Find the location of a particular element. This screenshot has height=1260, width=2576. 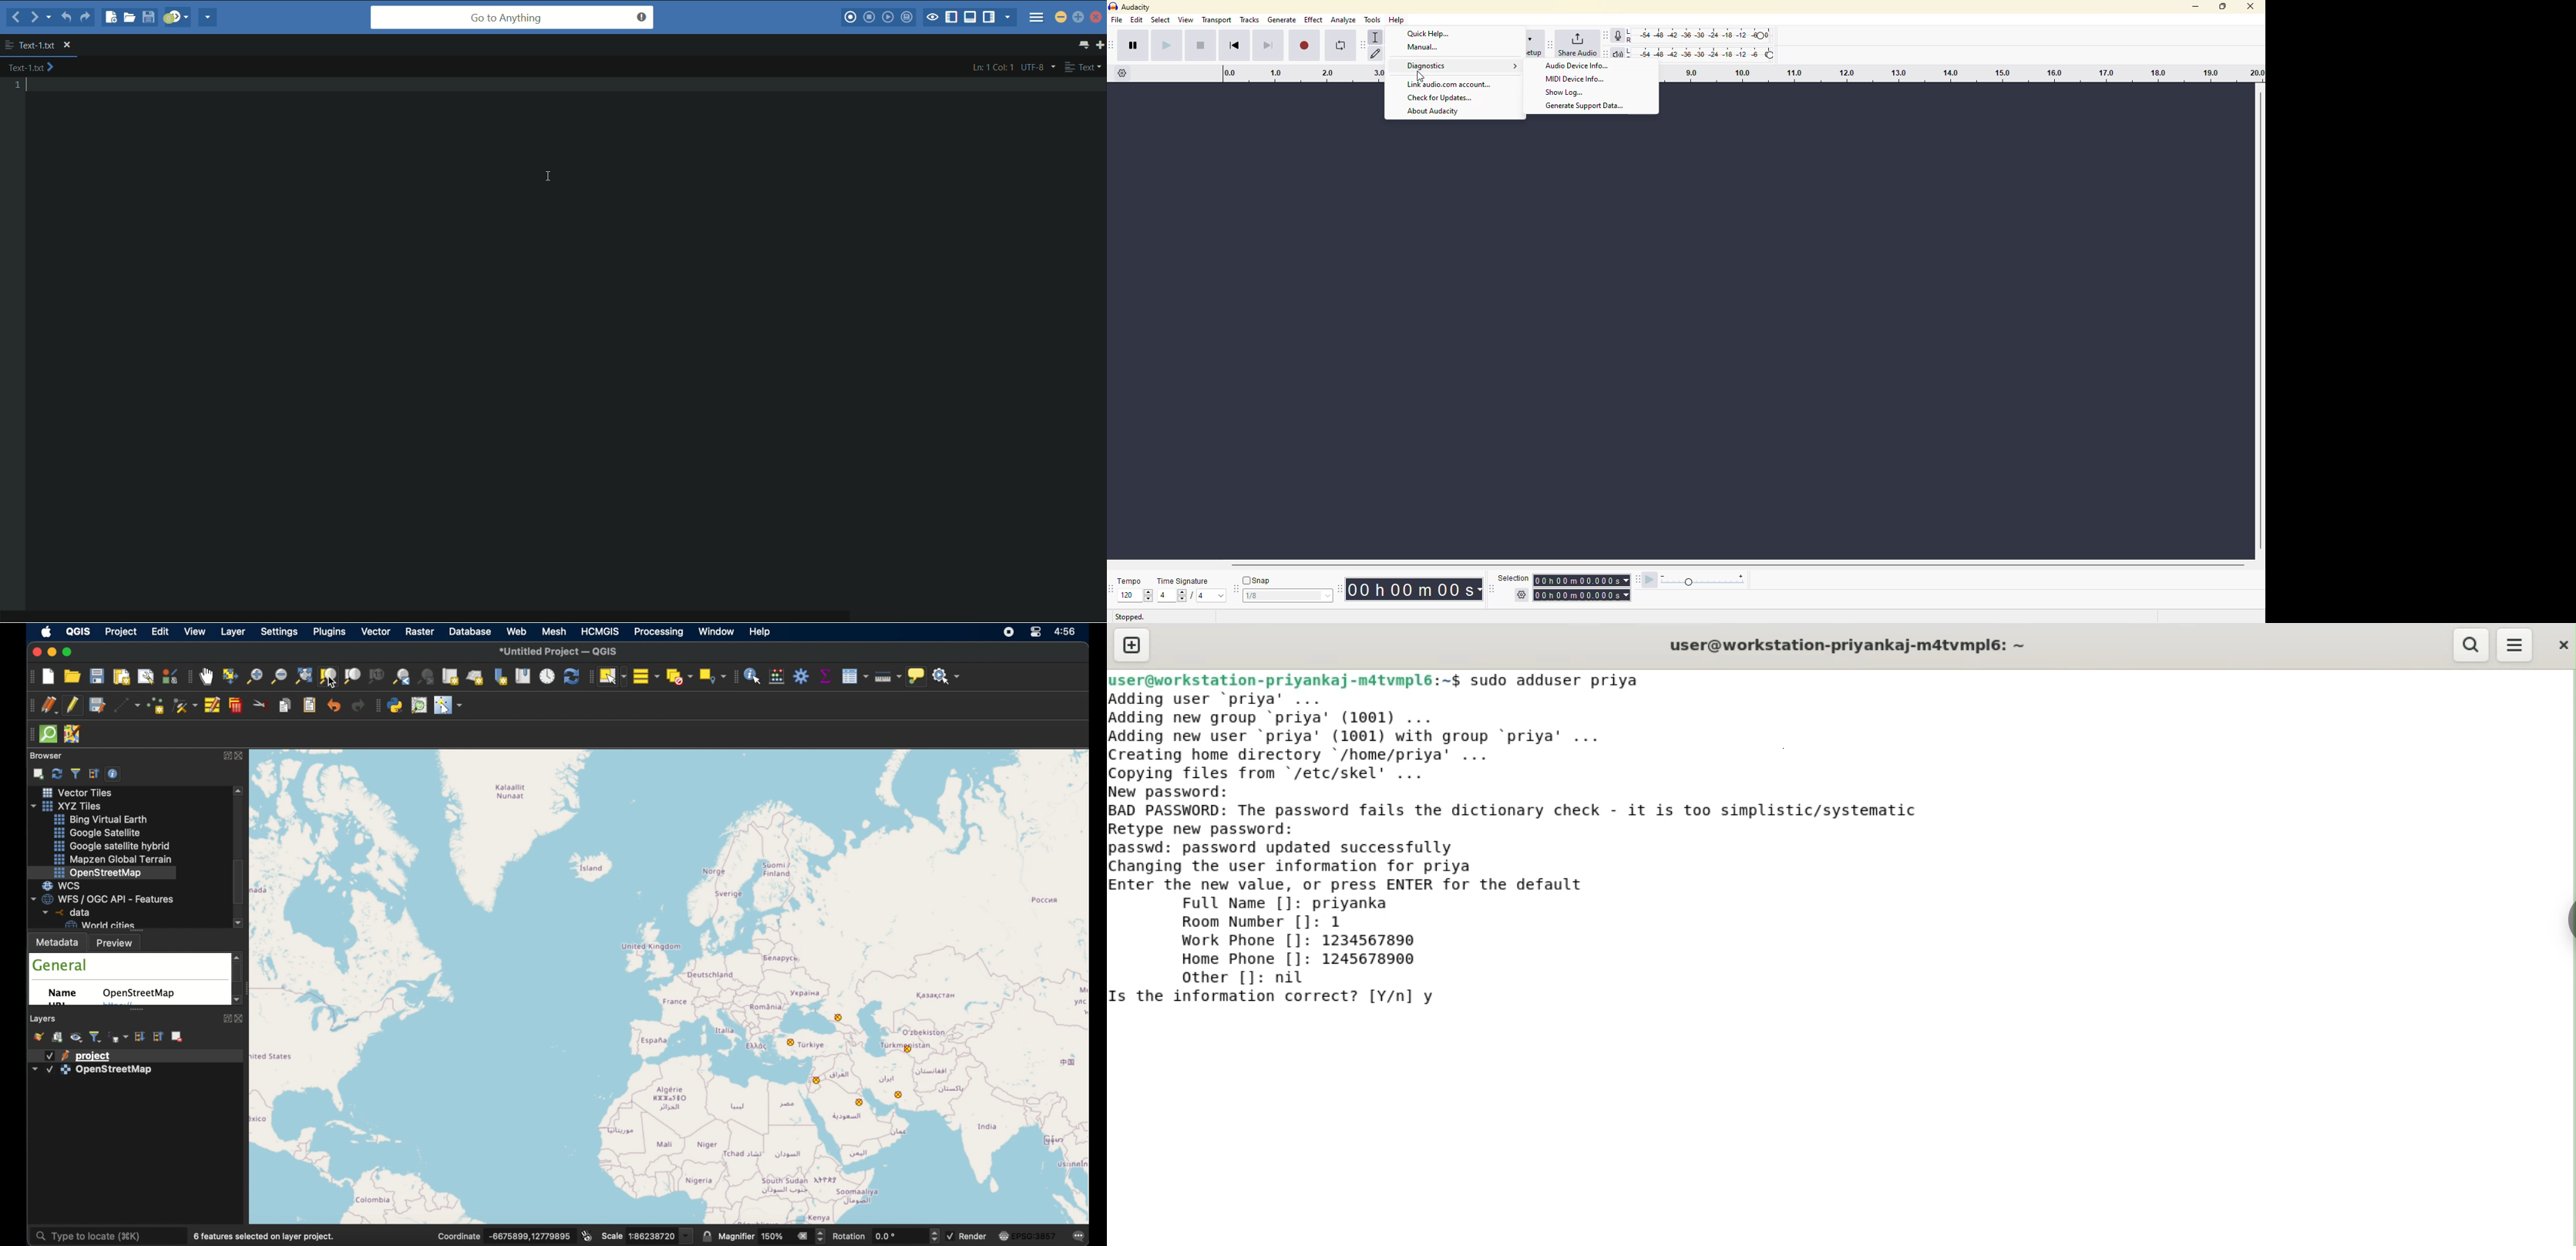

play is located at coordinates (1168, 48).